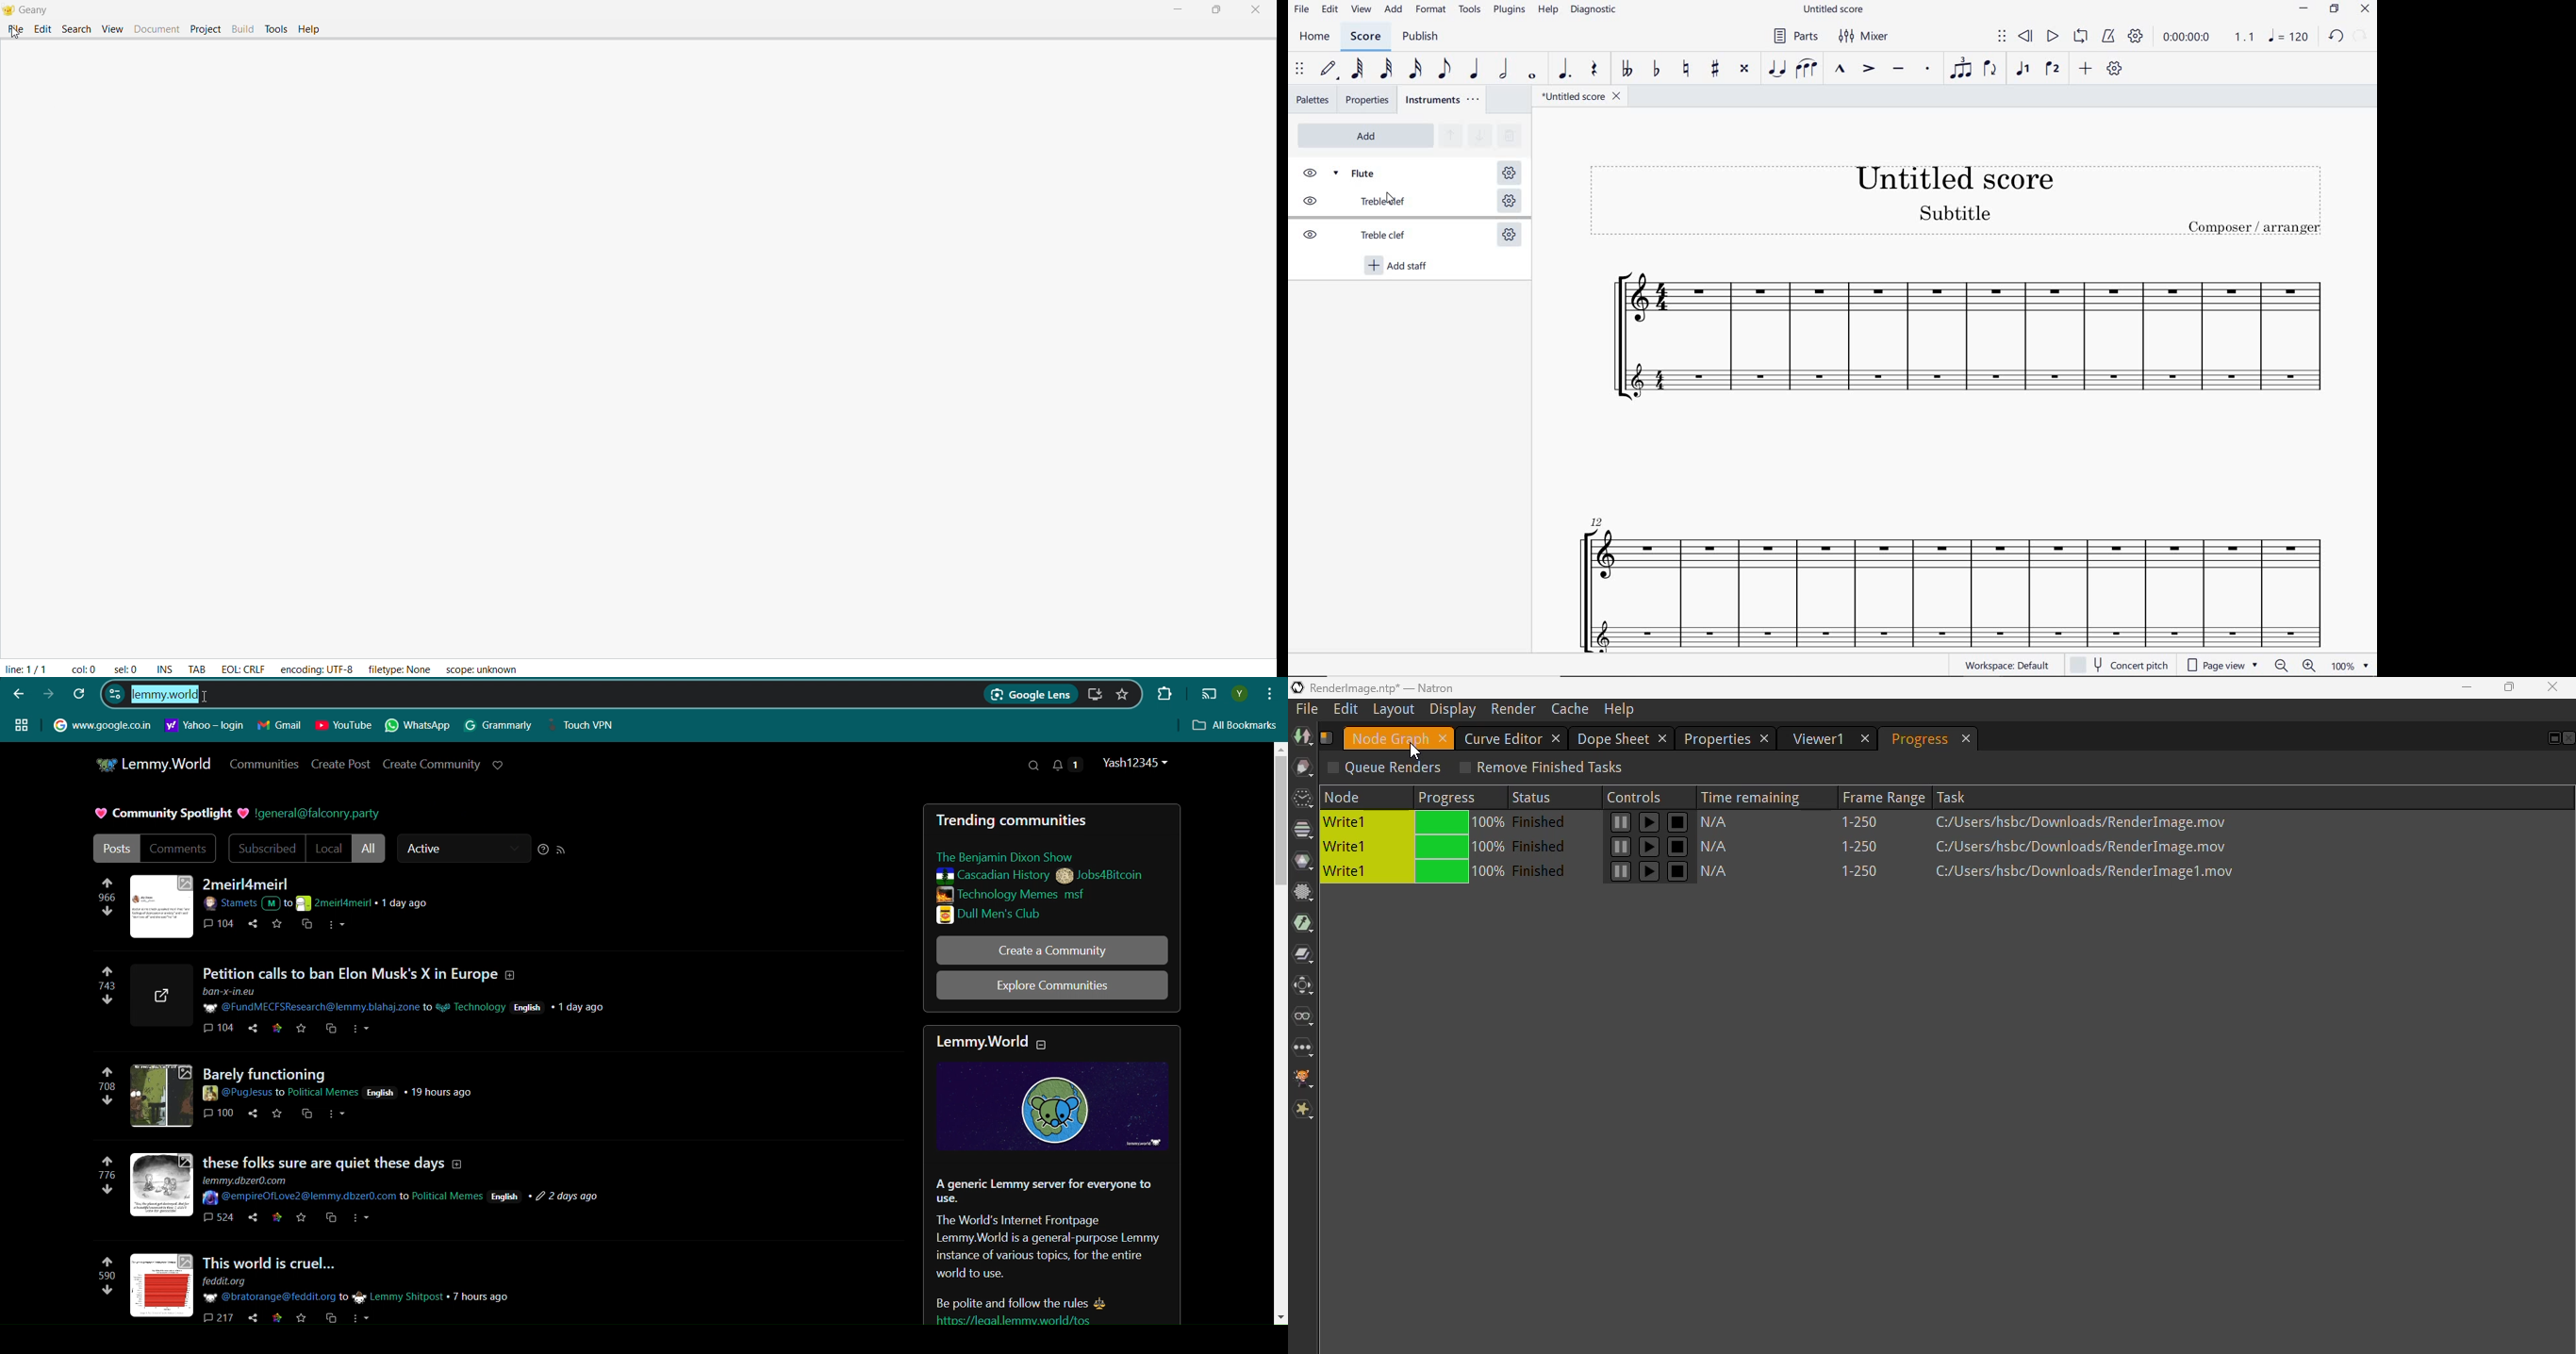 This screenshot has width=2576, height=1372. Describe the element at coordinates (586, 725) in the screenshot. I see `Touch VPN` at that location.